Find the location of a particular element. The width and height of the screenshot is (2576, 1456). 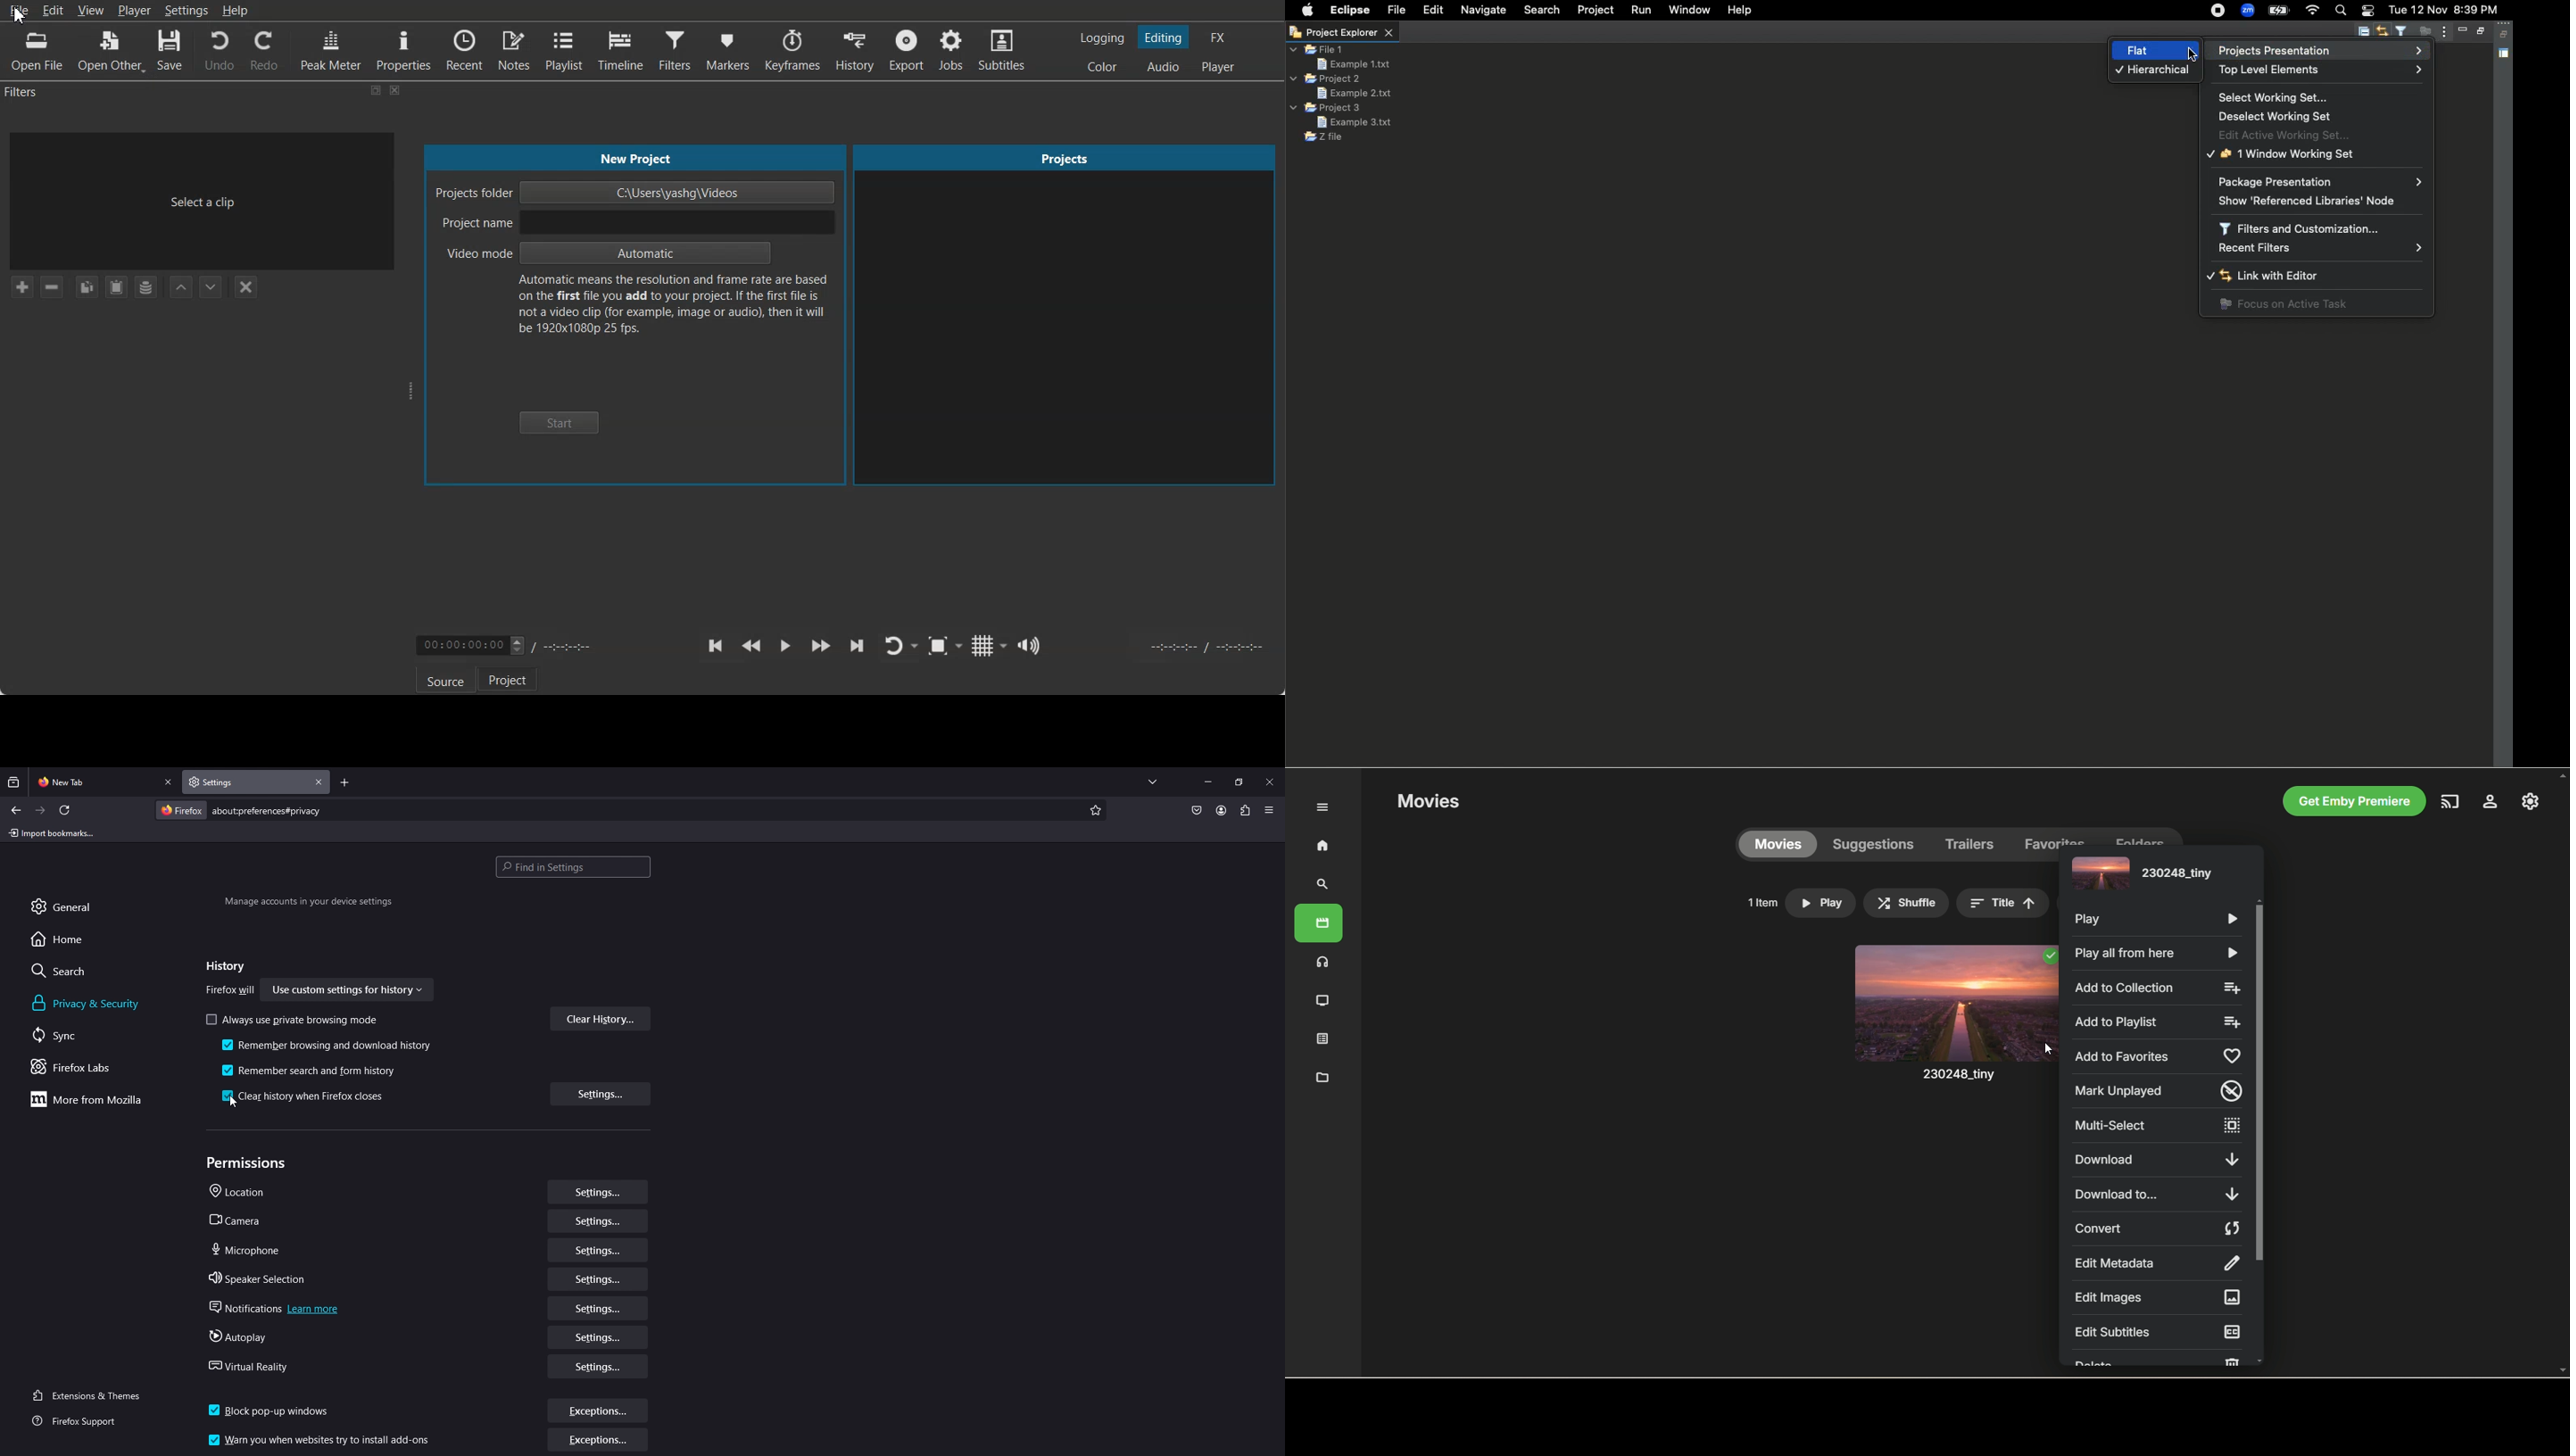

Video Timing adjuster is located at coordinates (471, 646).